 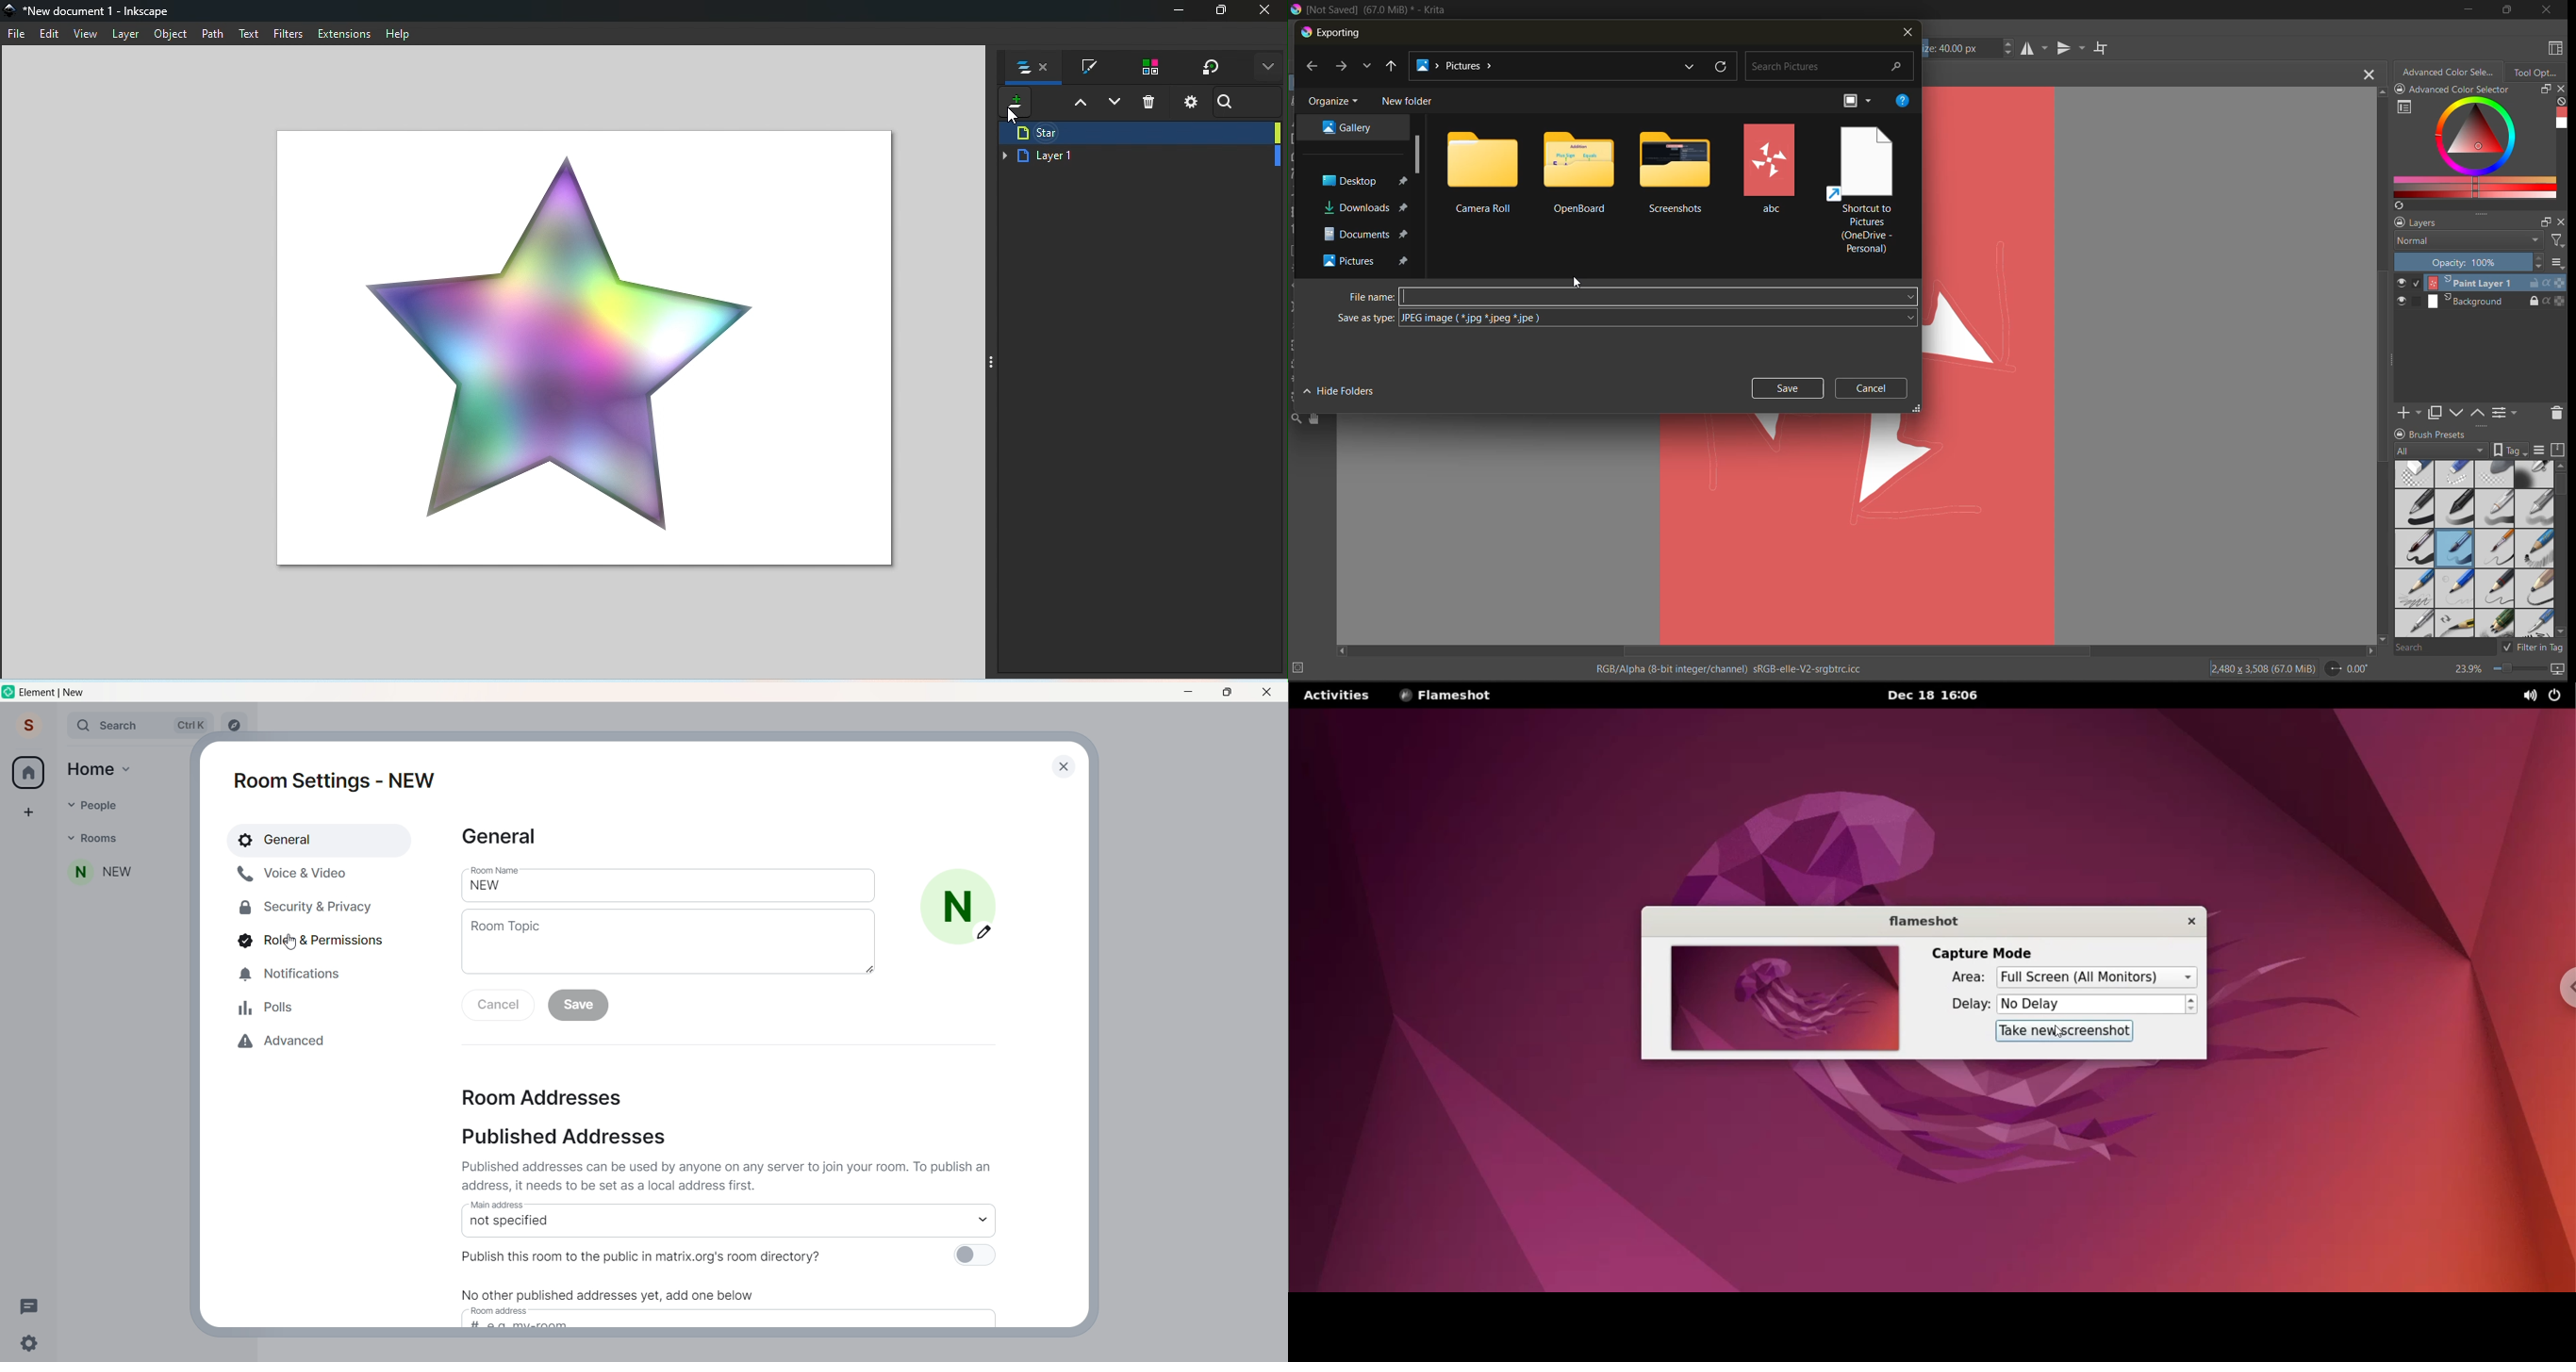 I want to click on Lower selection one layer, so click(x=1115, y=106).